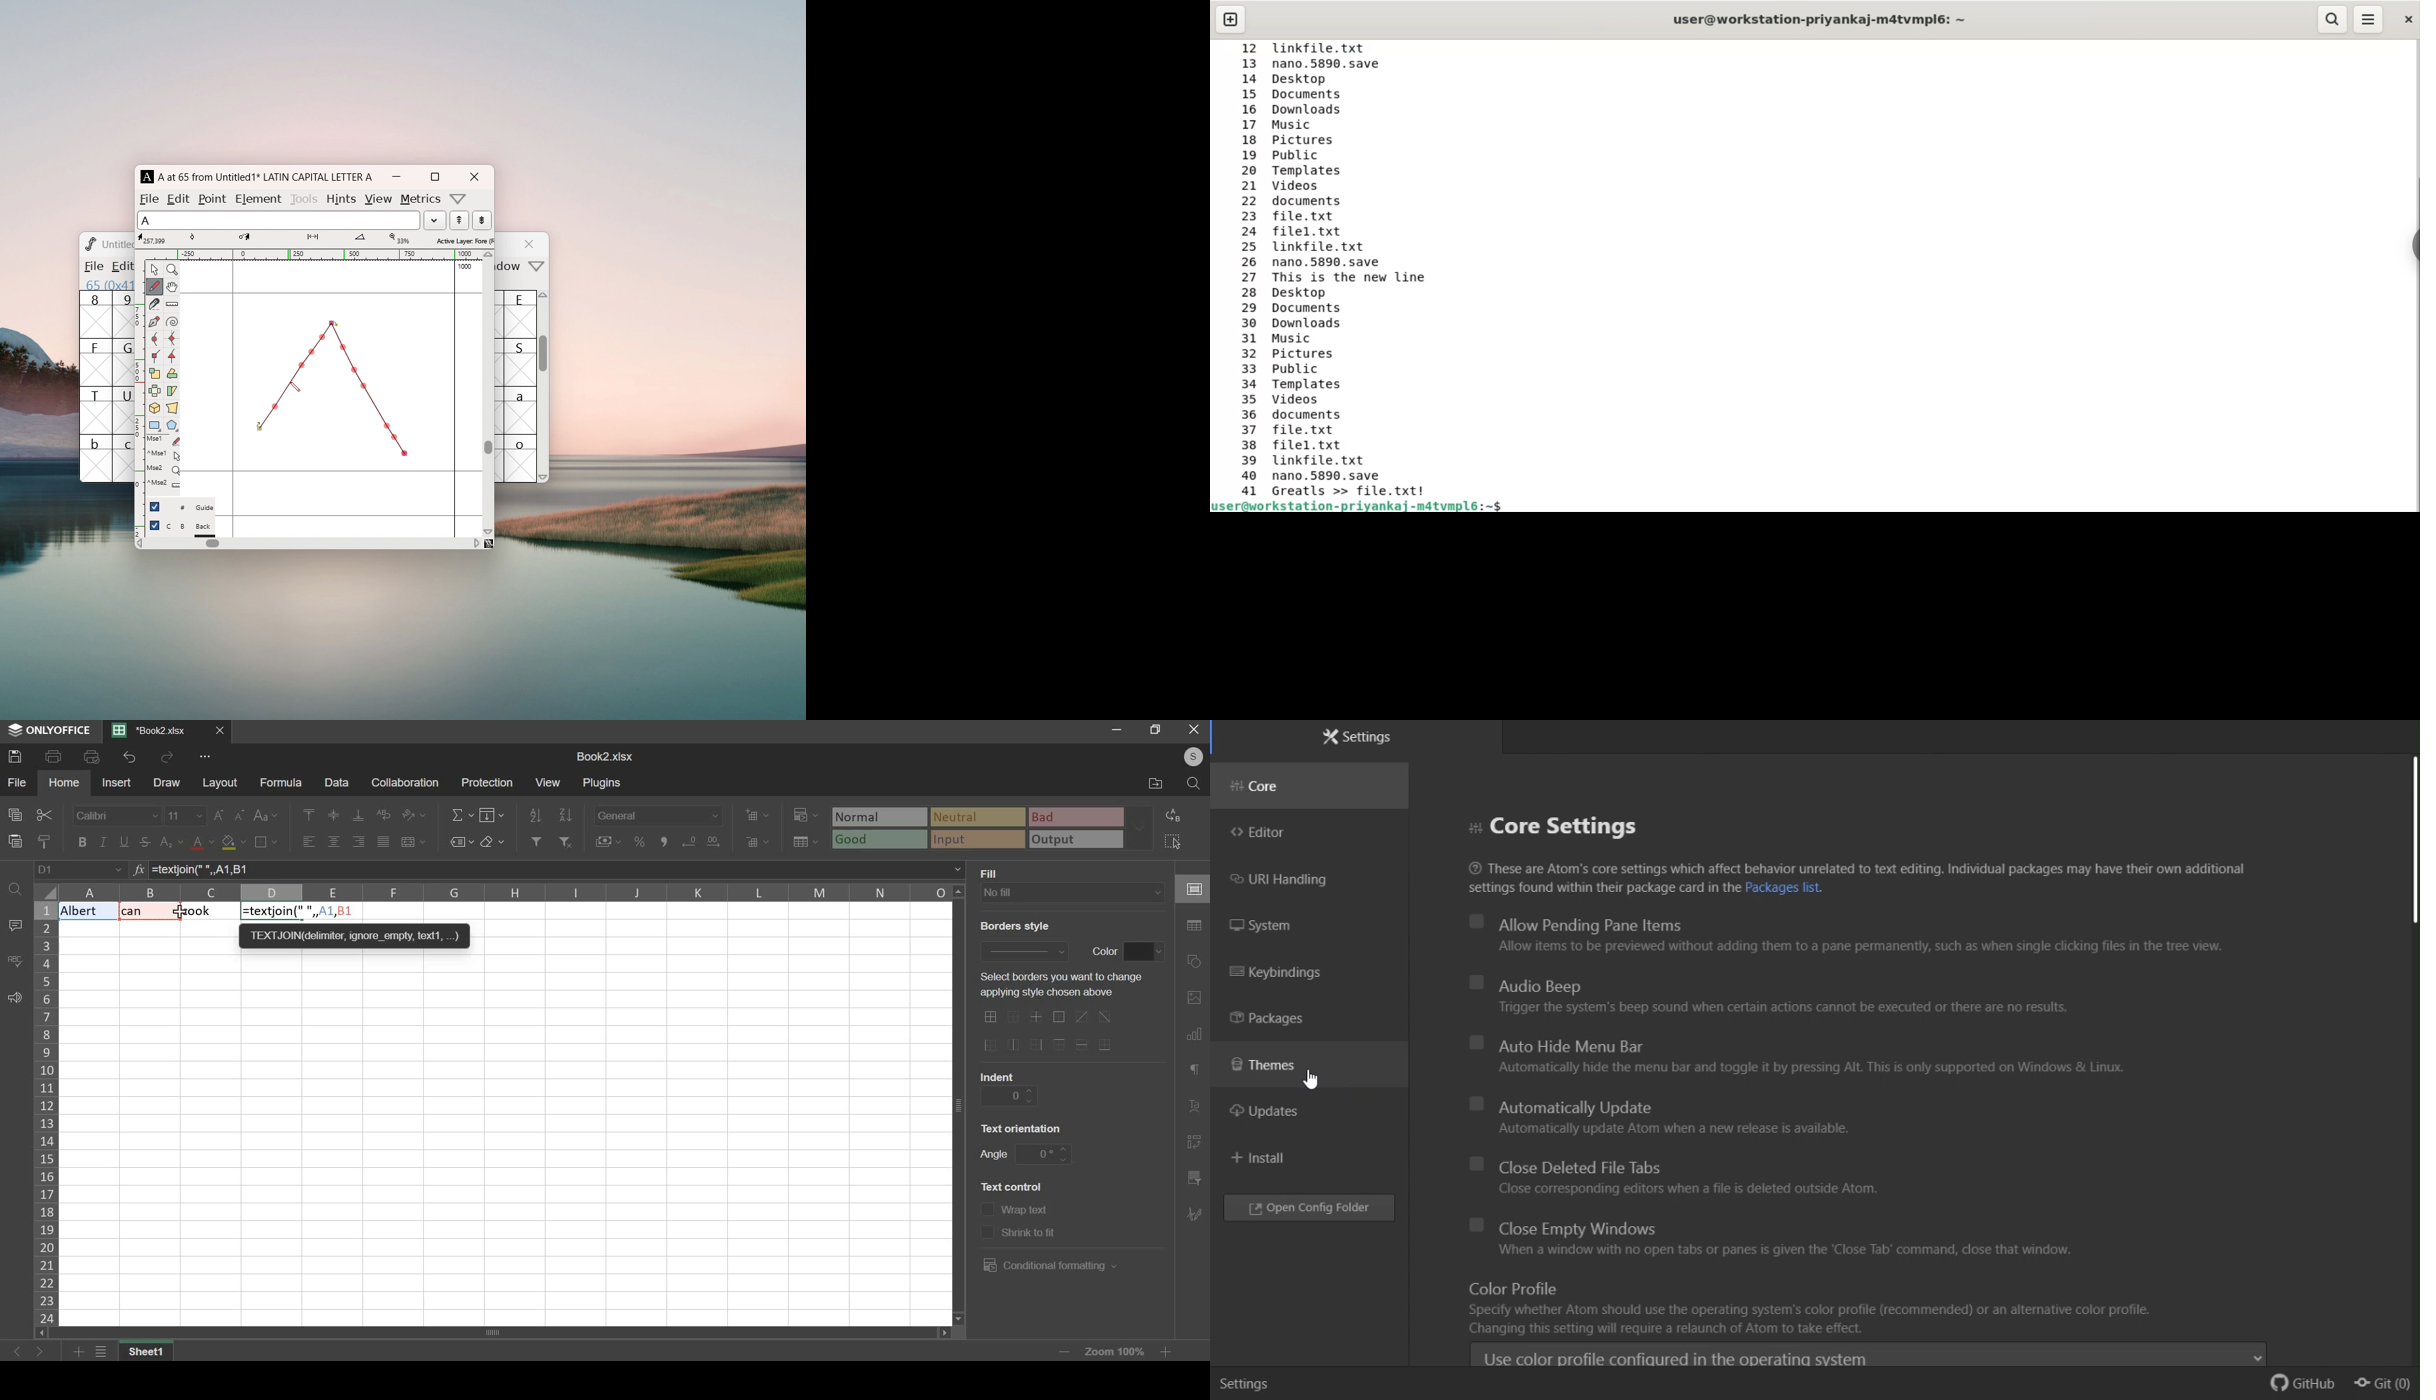 The width and height of the screenshot is (2436, 1400). I want to click on border style, so click(1023, 949).